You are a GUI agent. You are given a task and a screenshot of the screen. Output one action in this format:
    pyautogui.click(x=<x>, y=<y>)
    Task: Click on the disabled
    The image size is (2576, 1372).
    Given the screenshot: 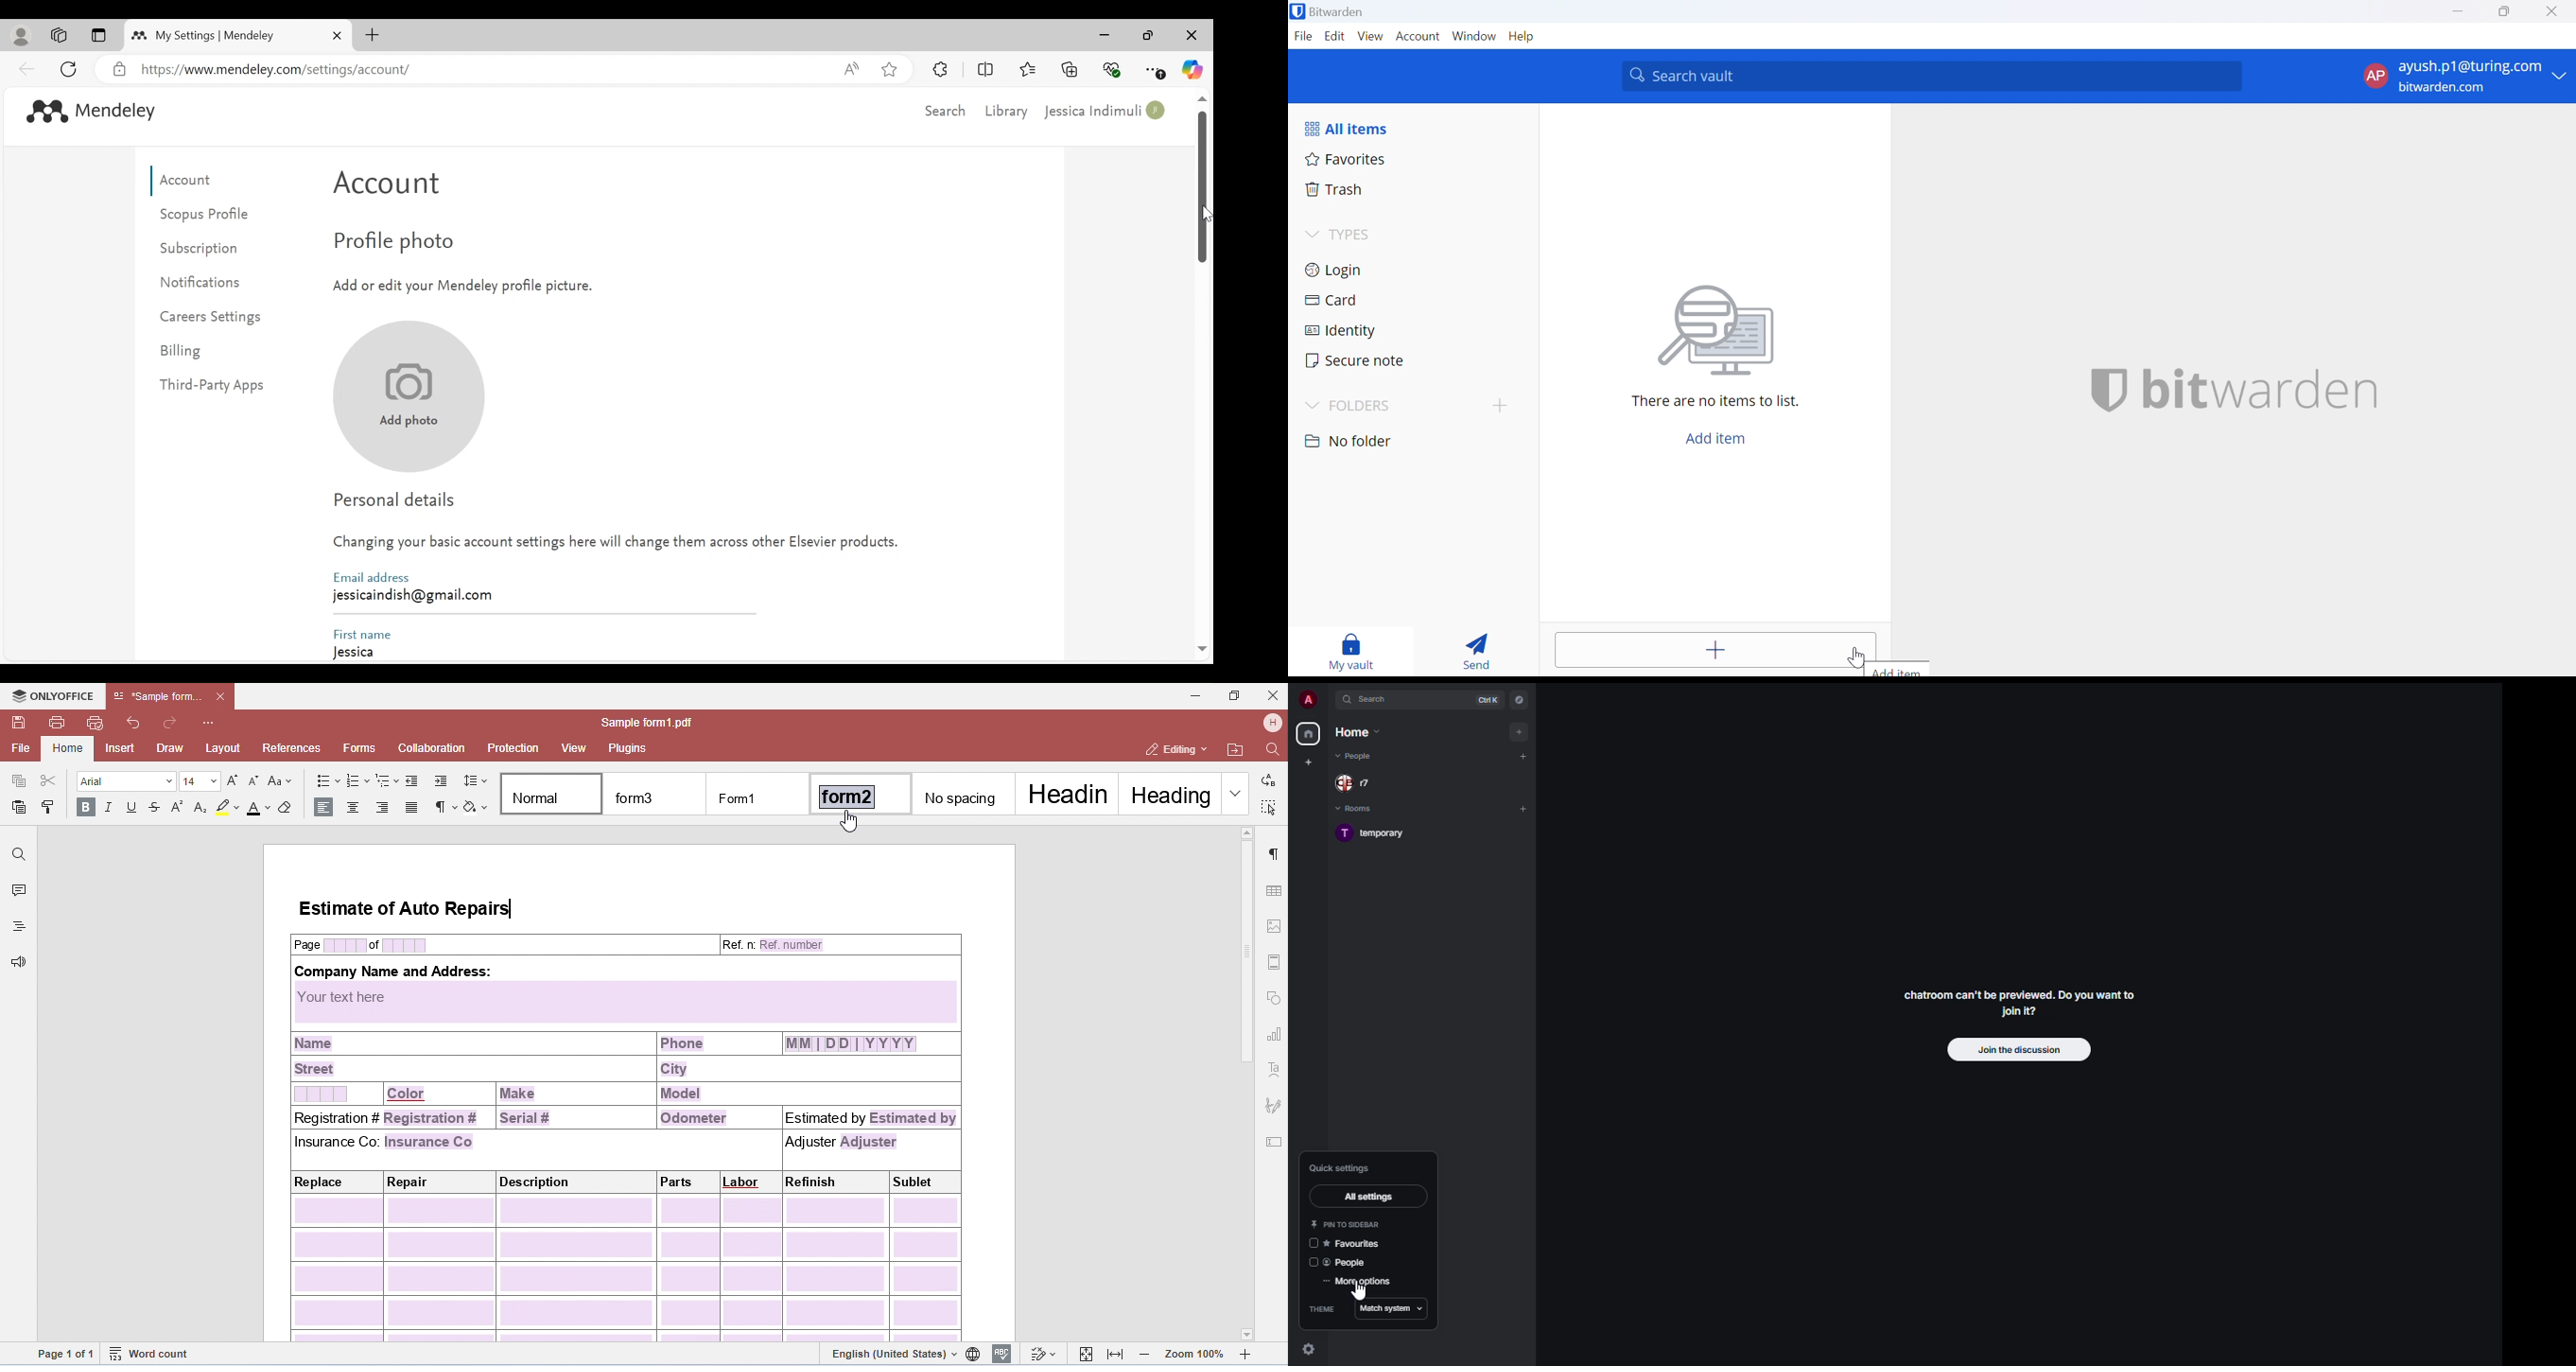 What is the action you would take?
    pyautogui.click(x=1310, y=1244)
    